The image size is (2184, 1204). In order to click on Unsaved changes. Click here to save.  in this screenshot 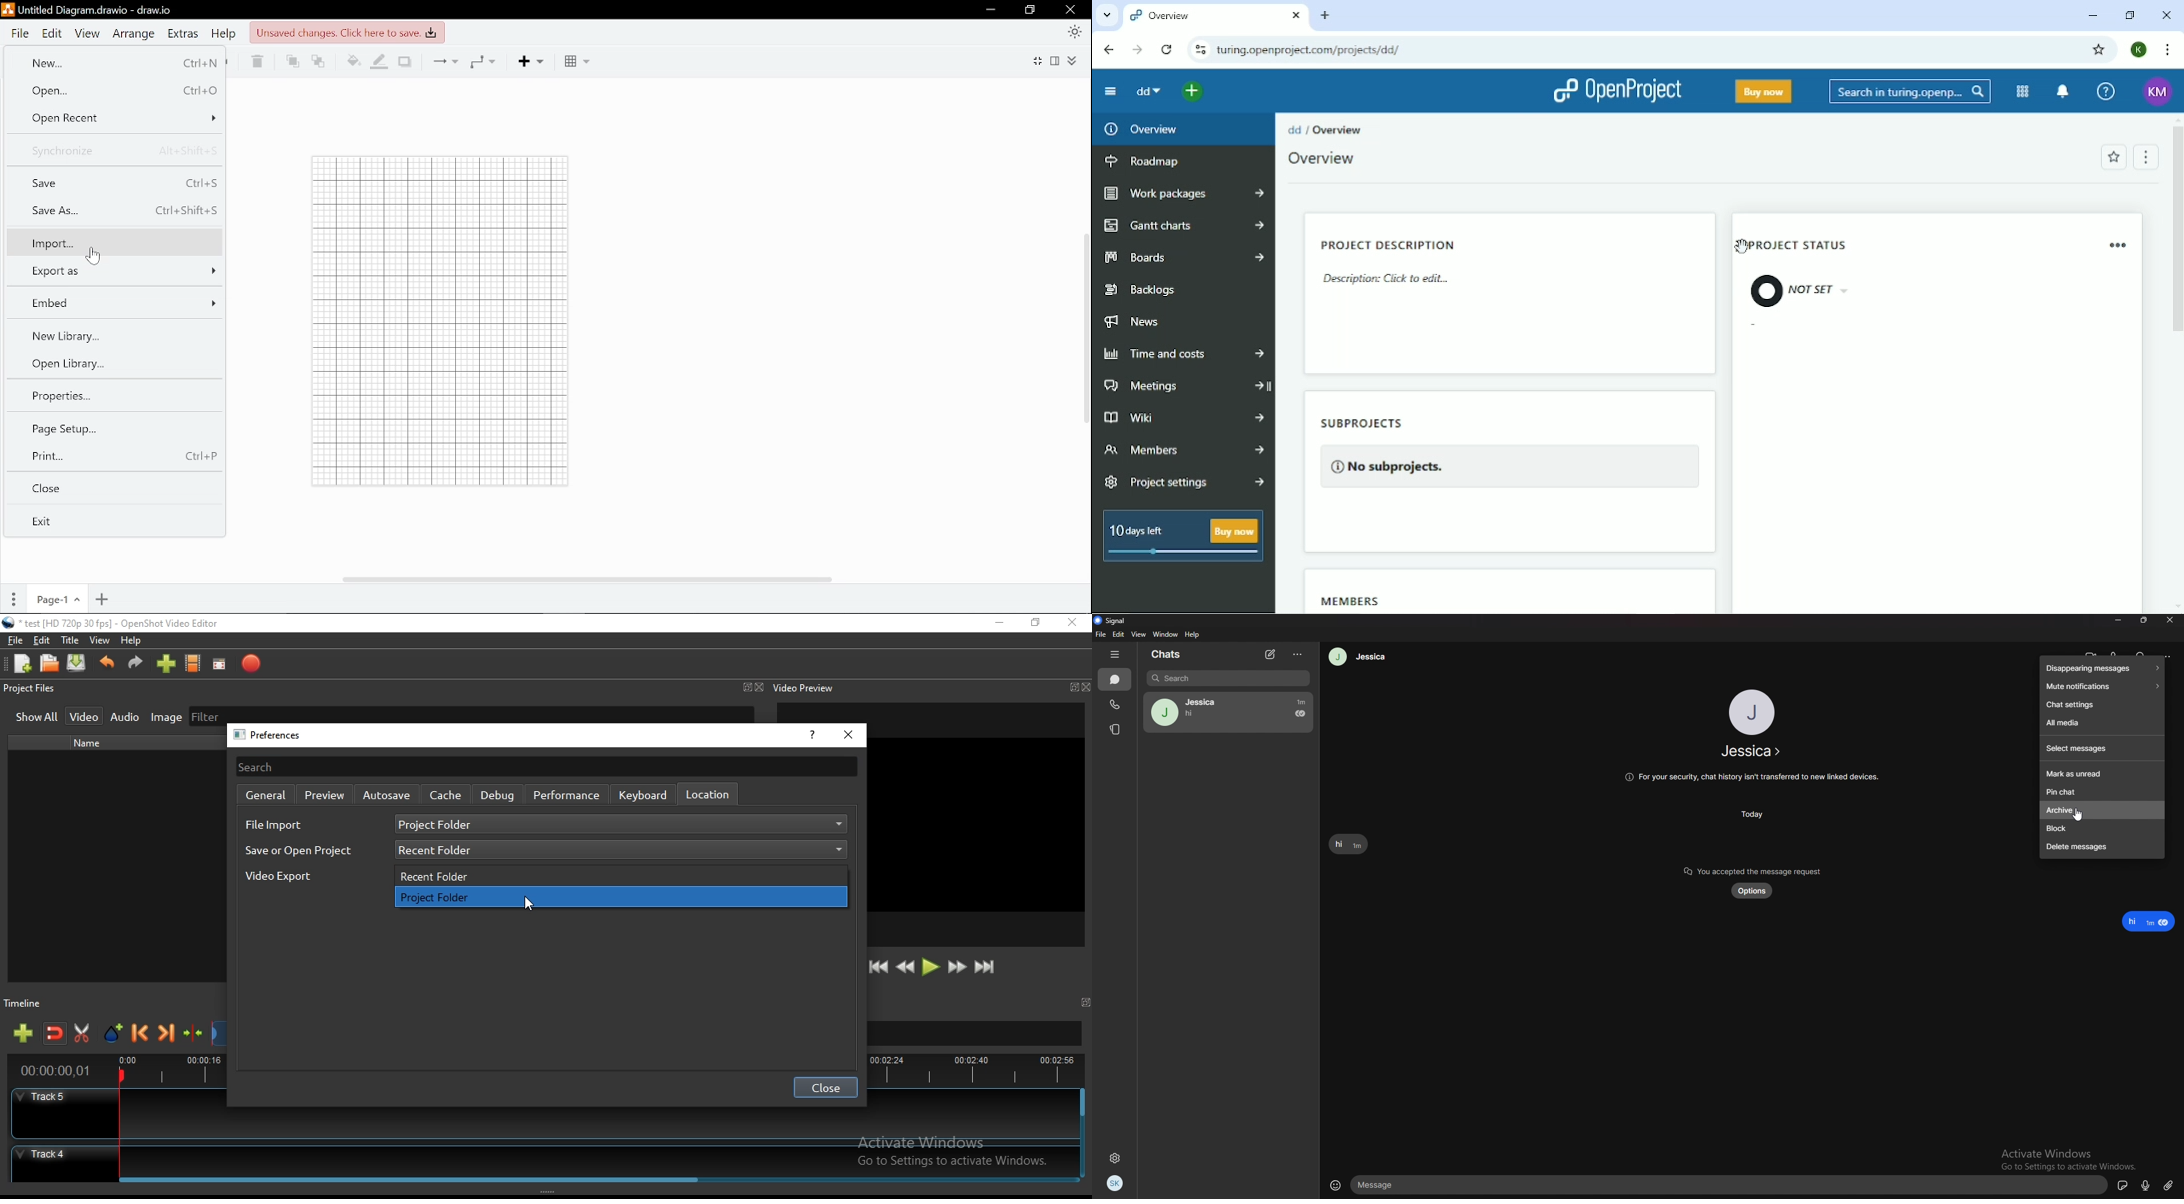, I will do `click(347, 33)`.